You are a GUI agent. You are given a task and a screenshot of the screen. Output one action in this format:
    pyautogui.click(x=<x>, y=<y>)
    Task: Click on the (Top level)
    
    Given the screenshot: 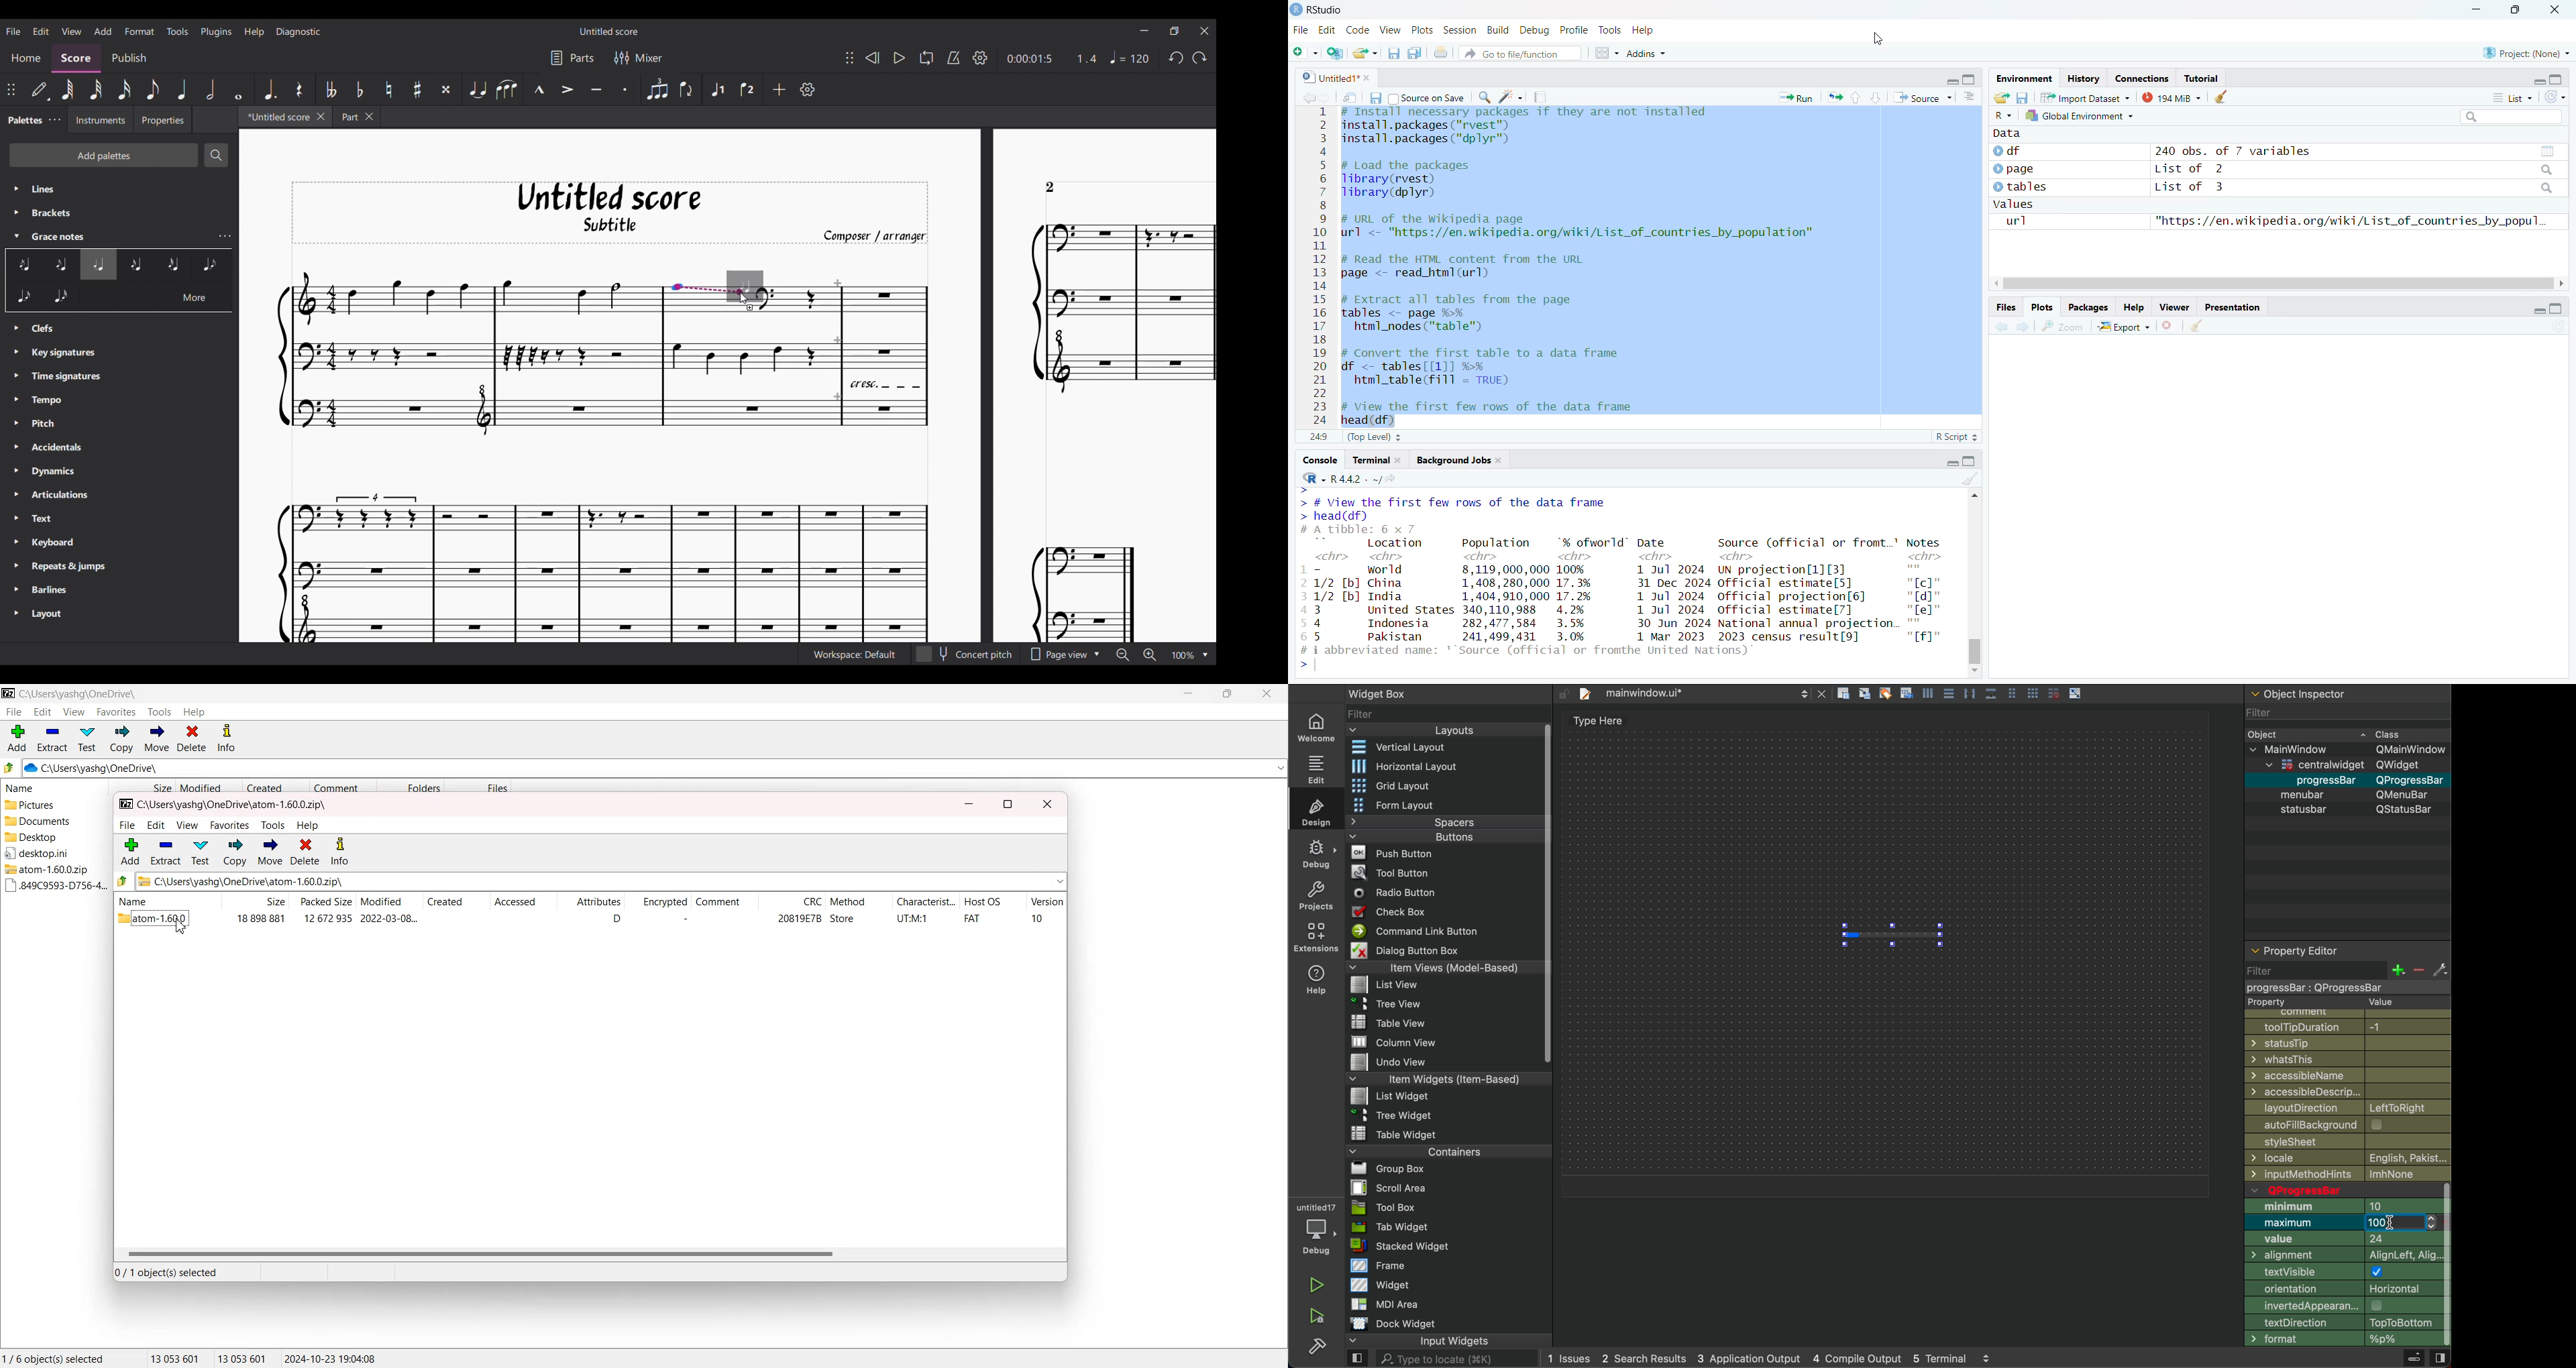 What is the action you would take?
    pyautogui.click(x=1375, y=437)
    